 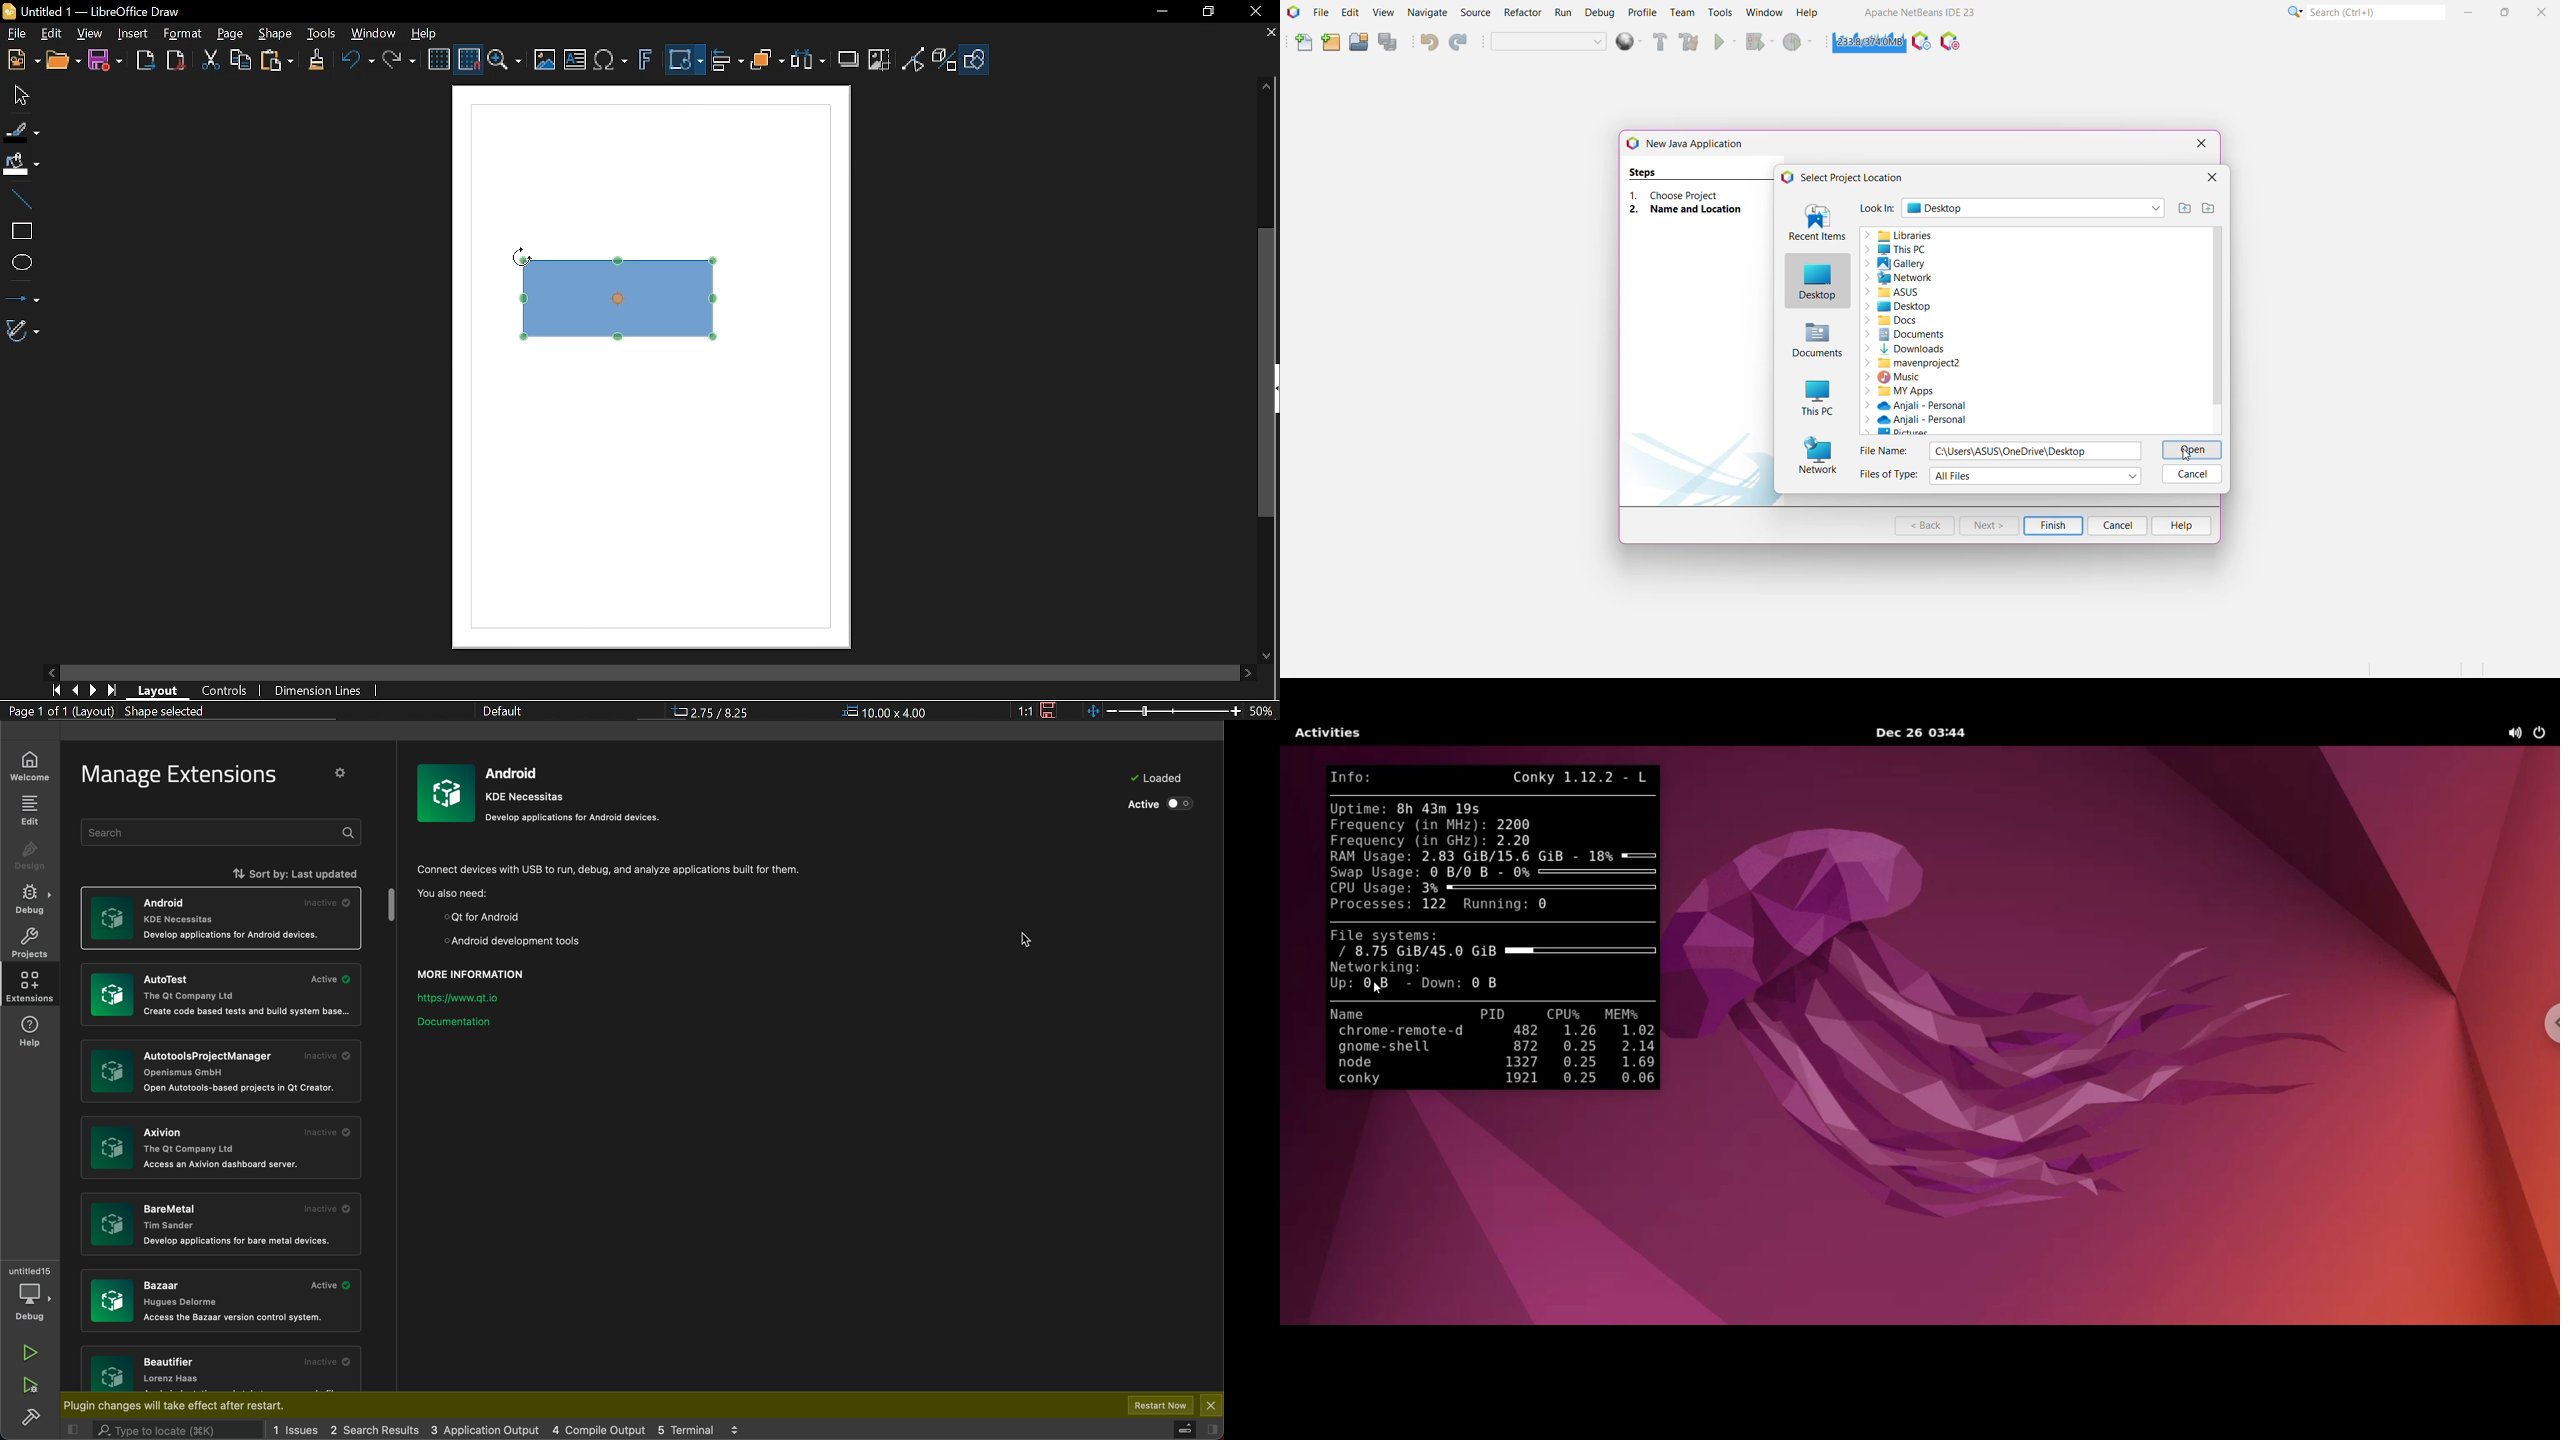 I want to click on Help, so click(x=424, y=34).